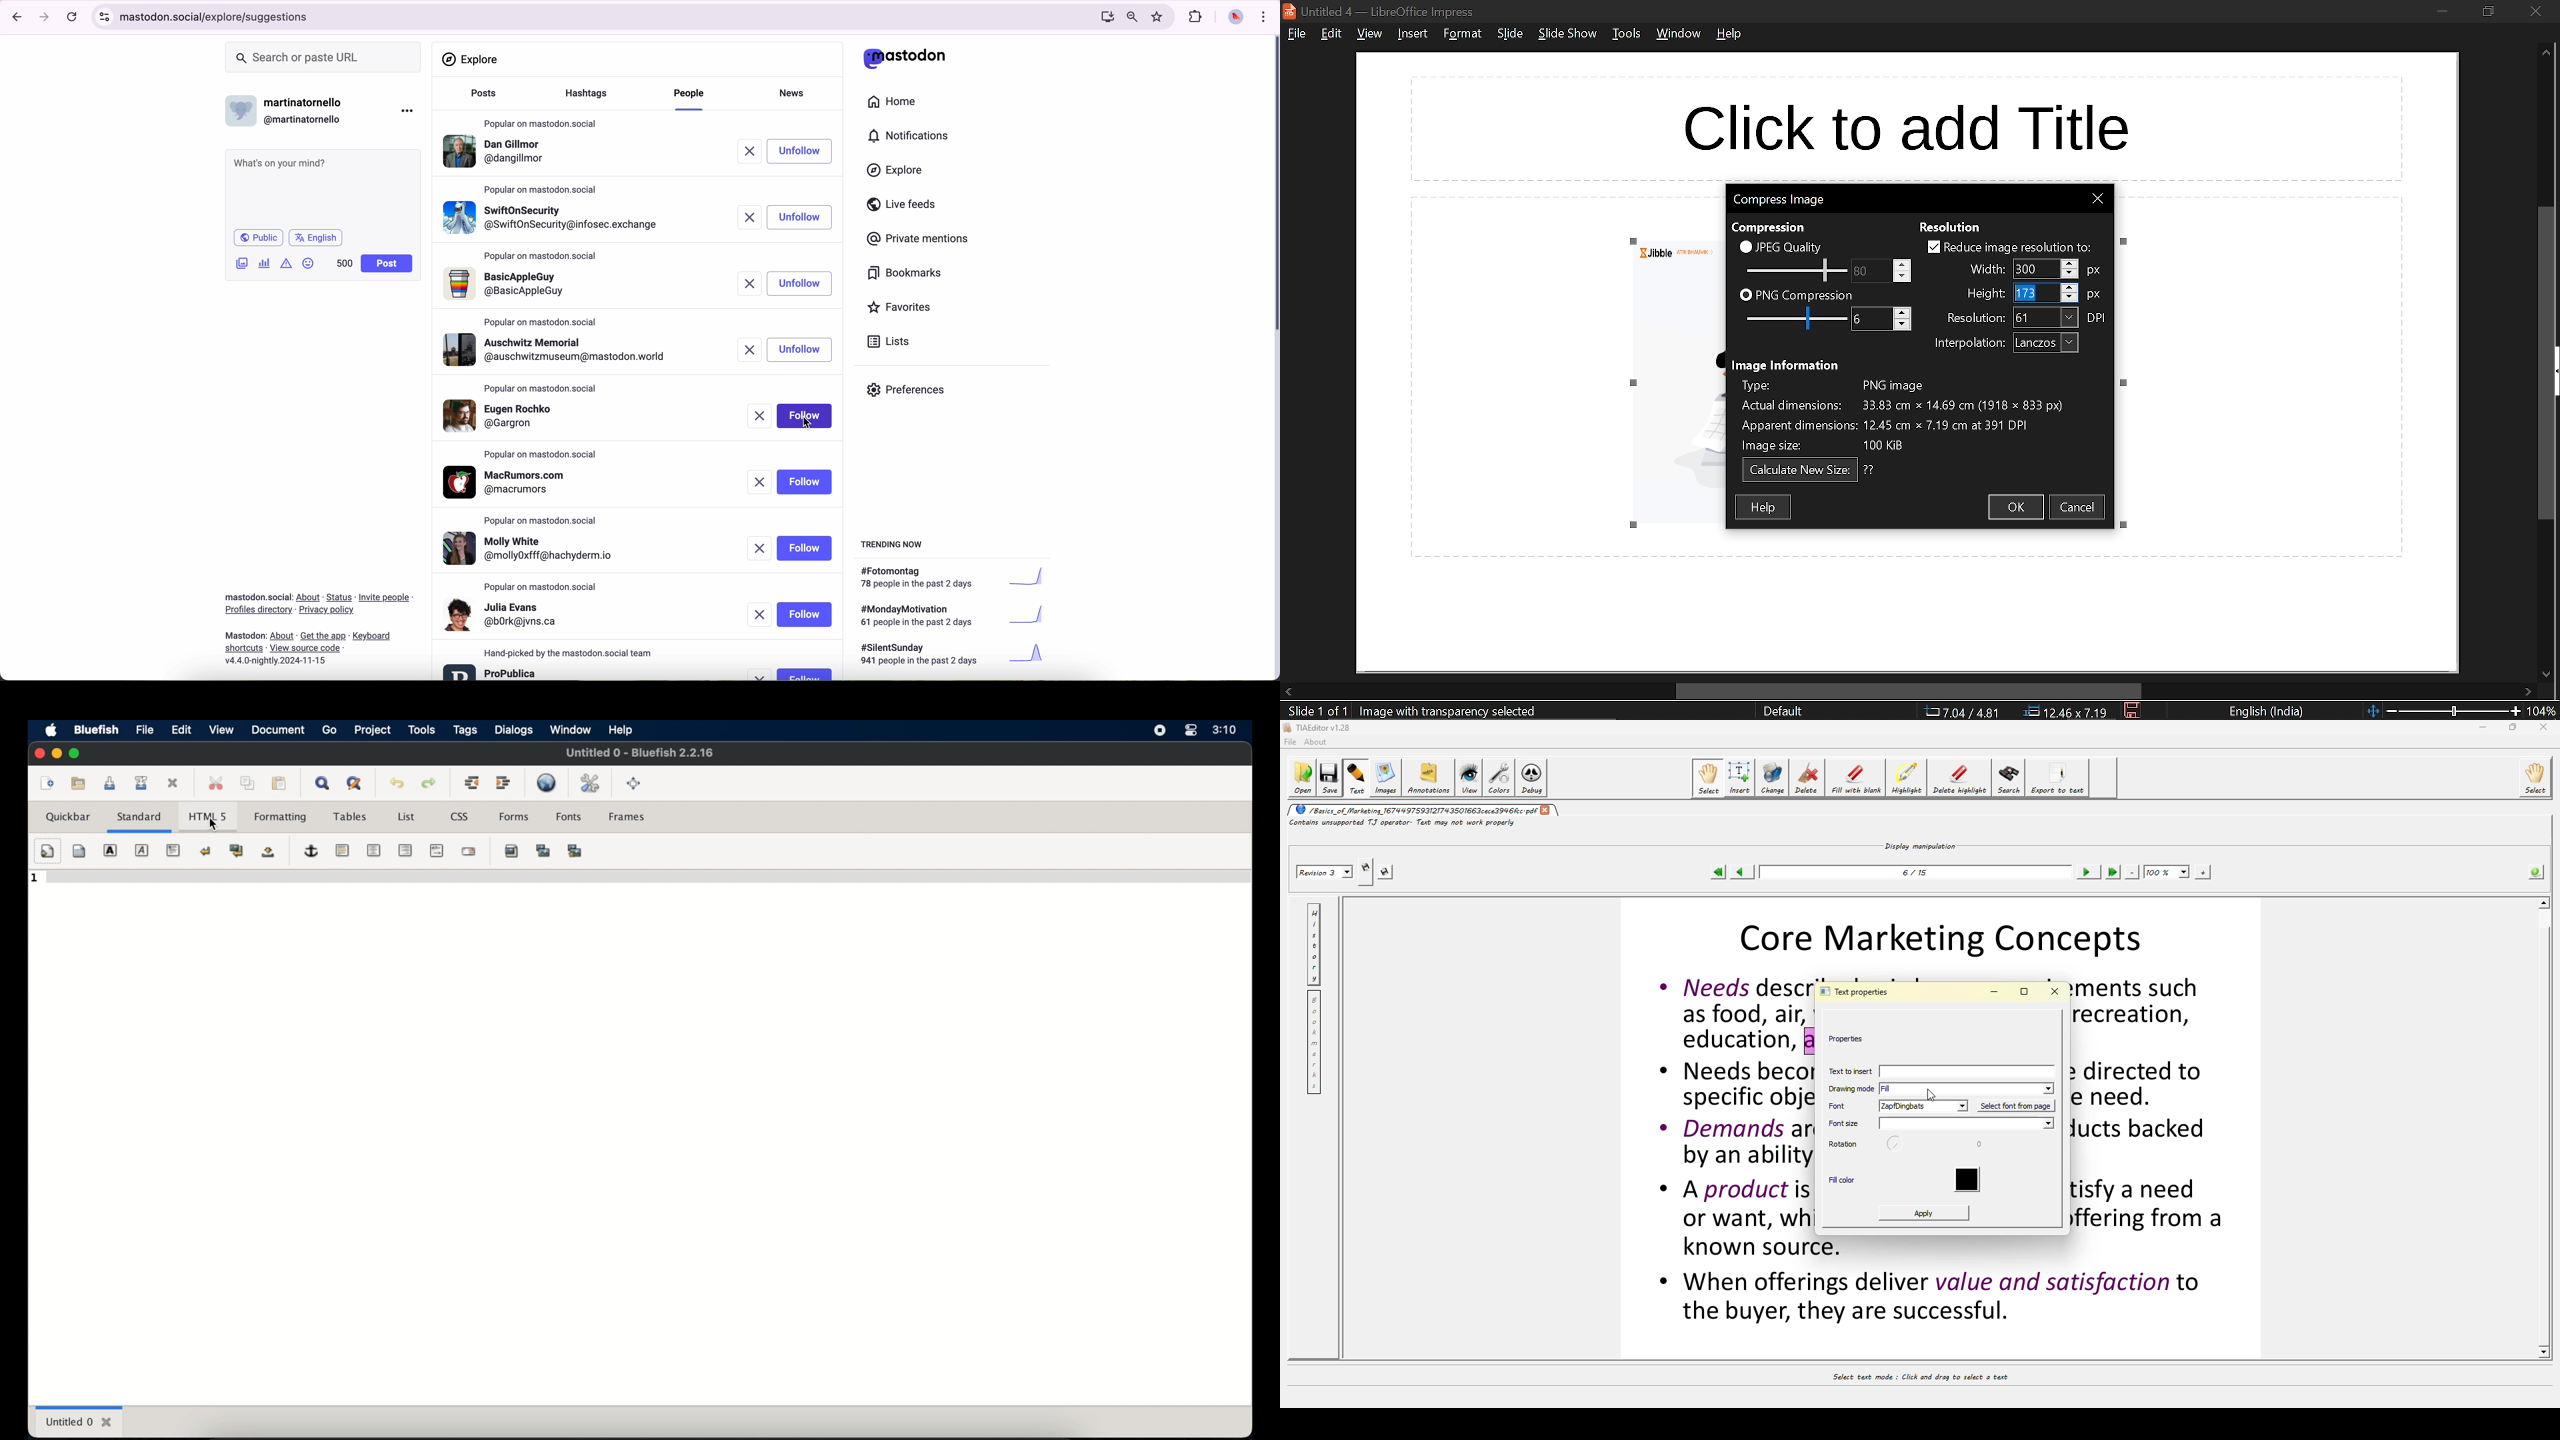  What do you see at coordinates (1319, 743) in the screenshot?
I see `about` at bounding box center [1319, 743].